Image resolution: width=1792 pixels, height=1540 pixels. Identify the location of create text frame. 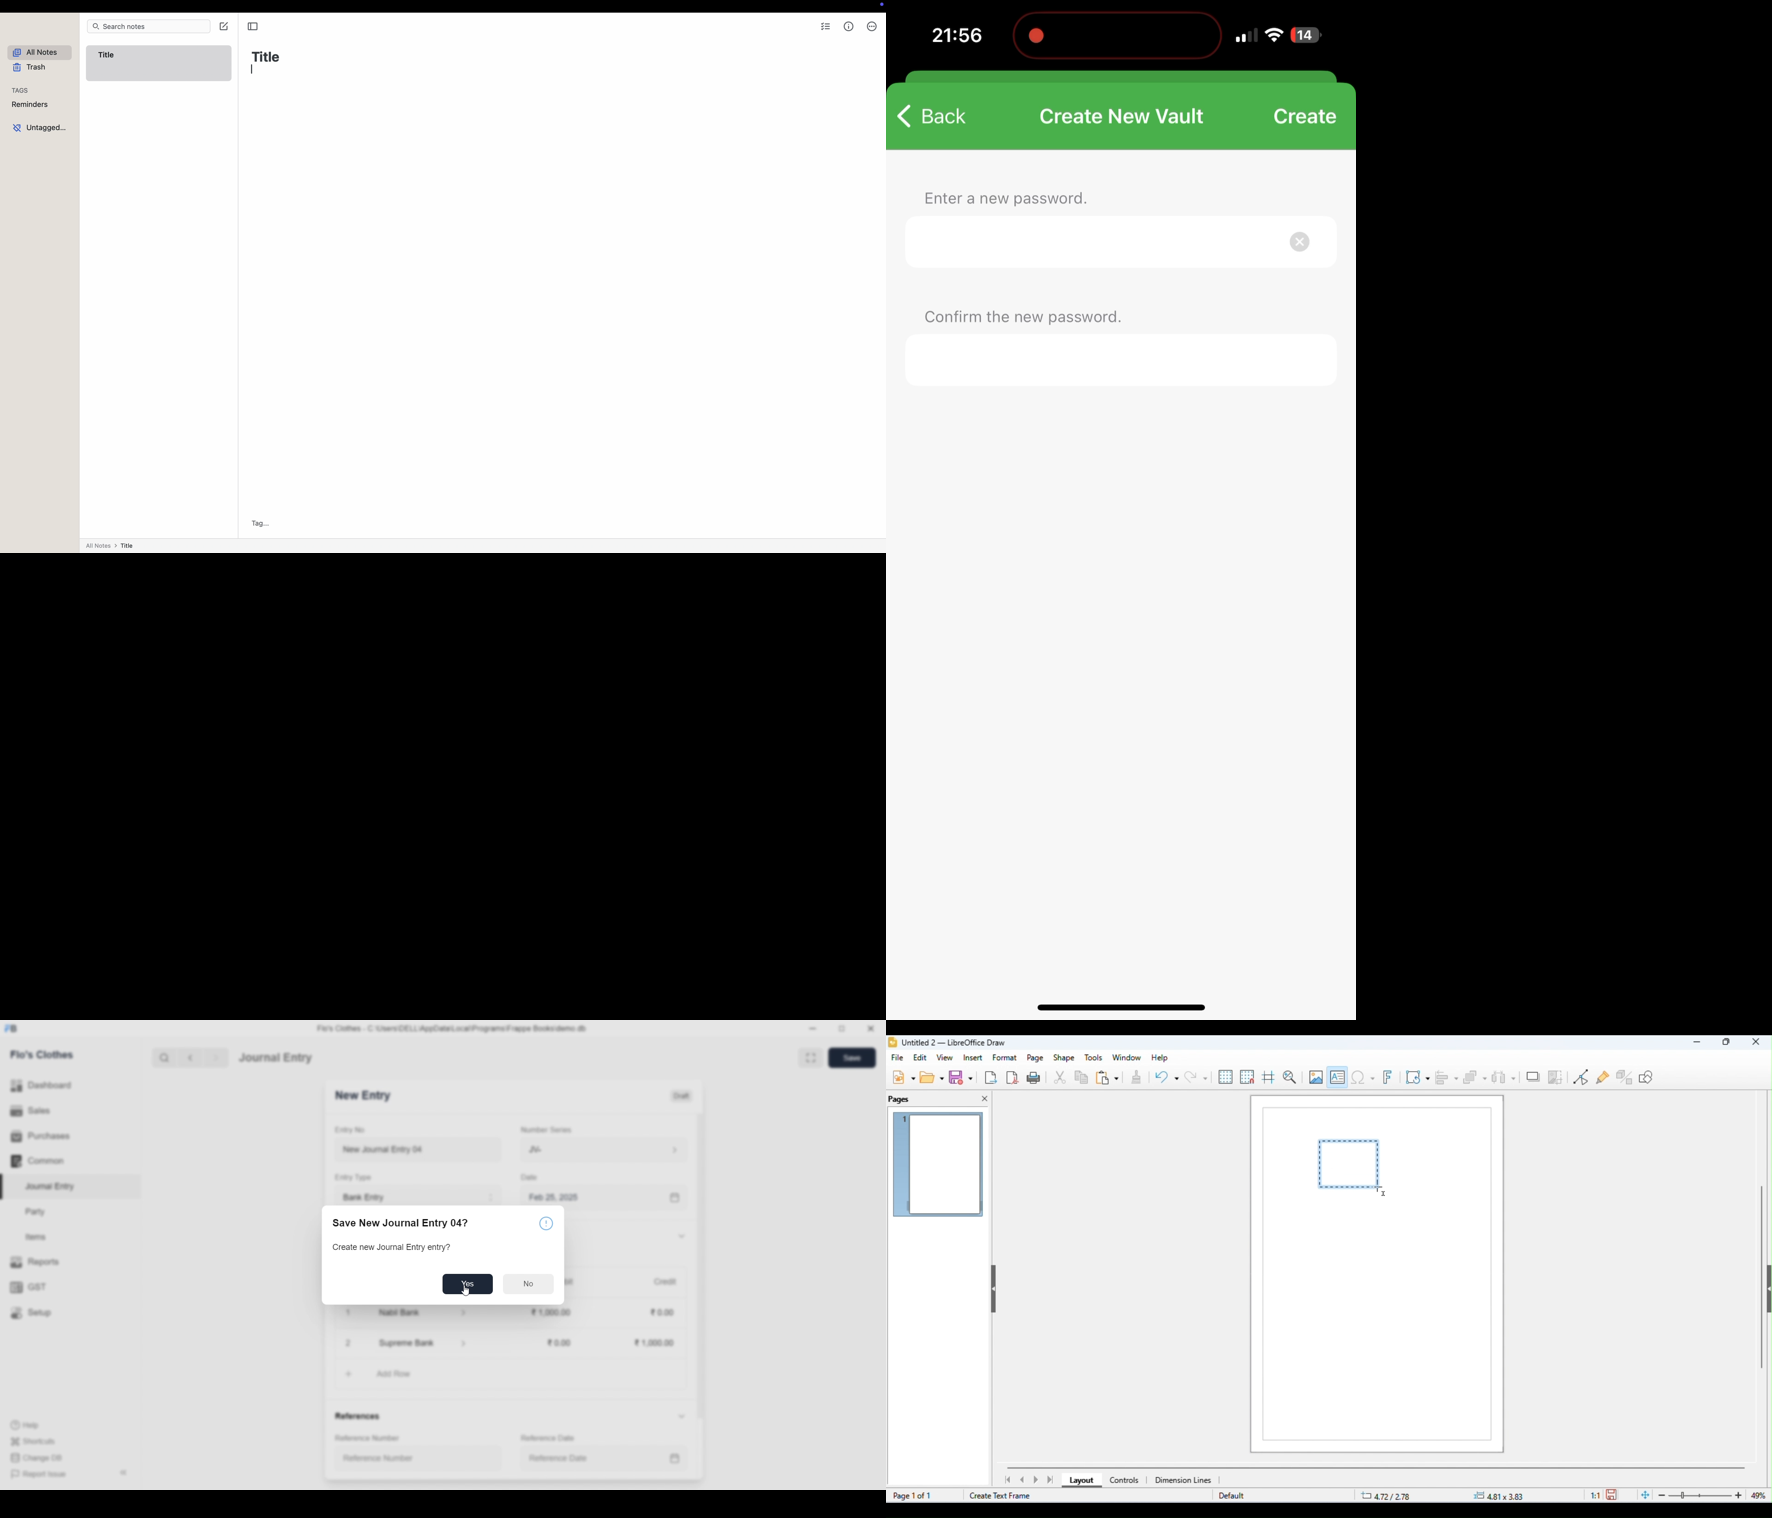
(1000, 1496).